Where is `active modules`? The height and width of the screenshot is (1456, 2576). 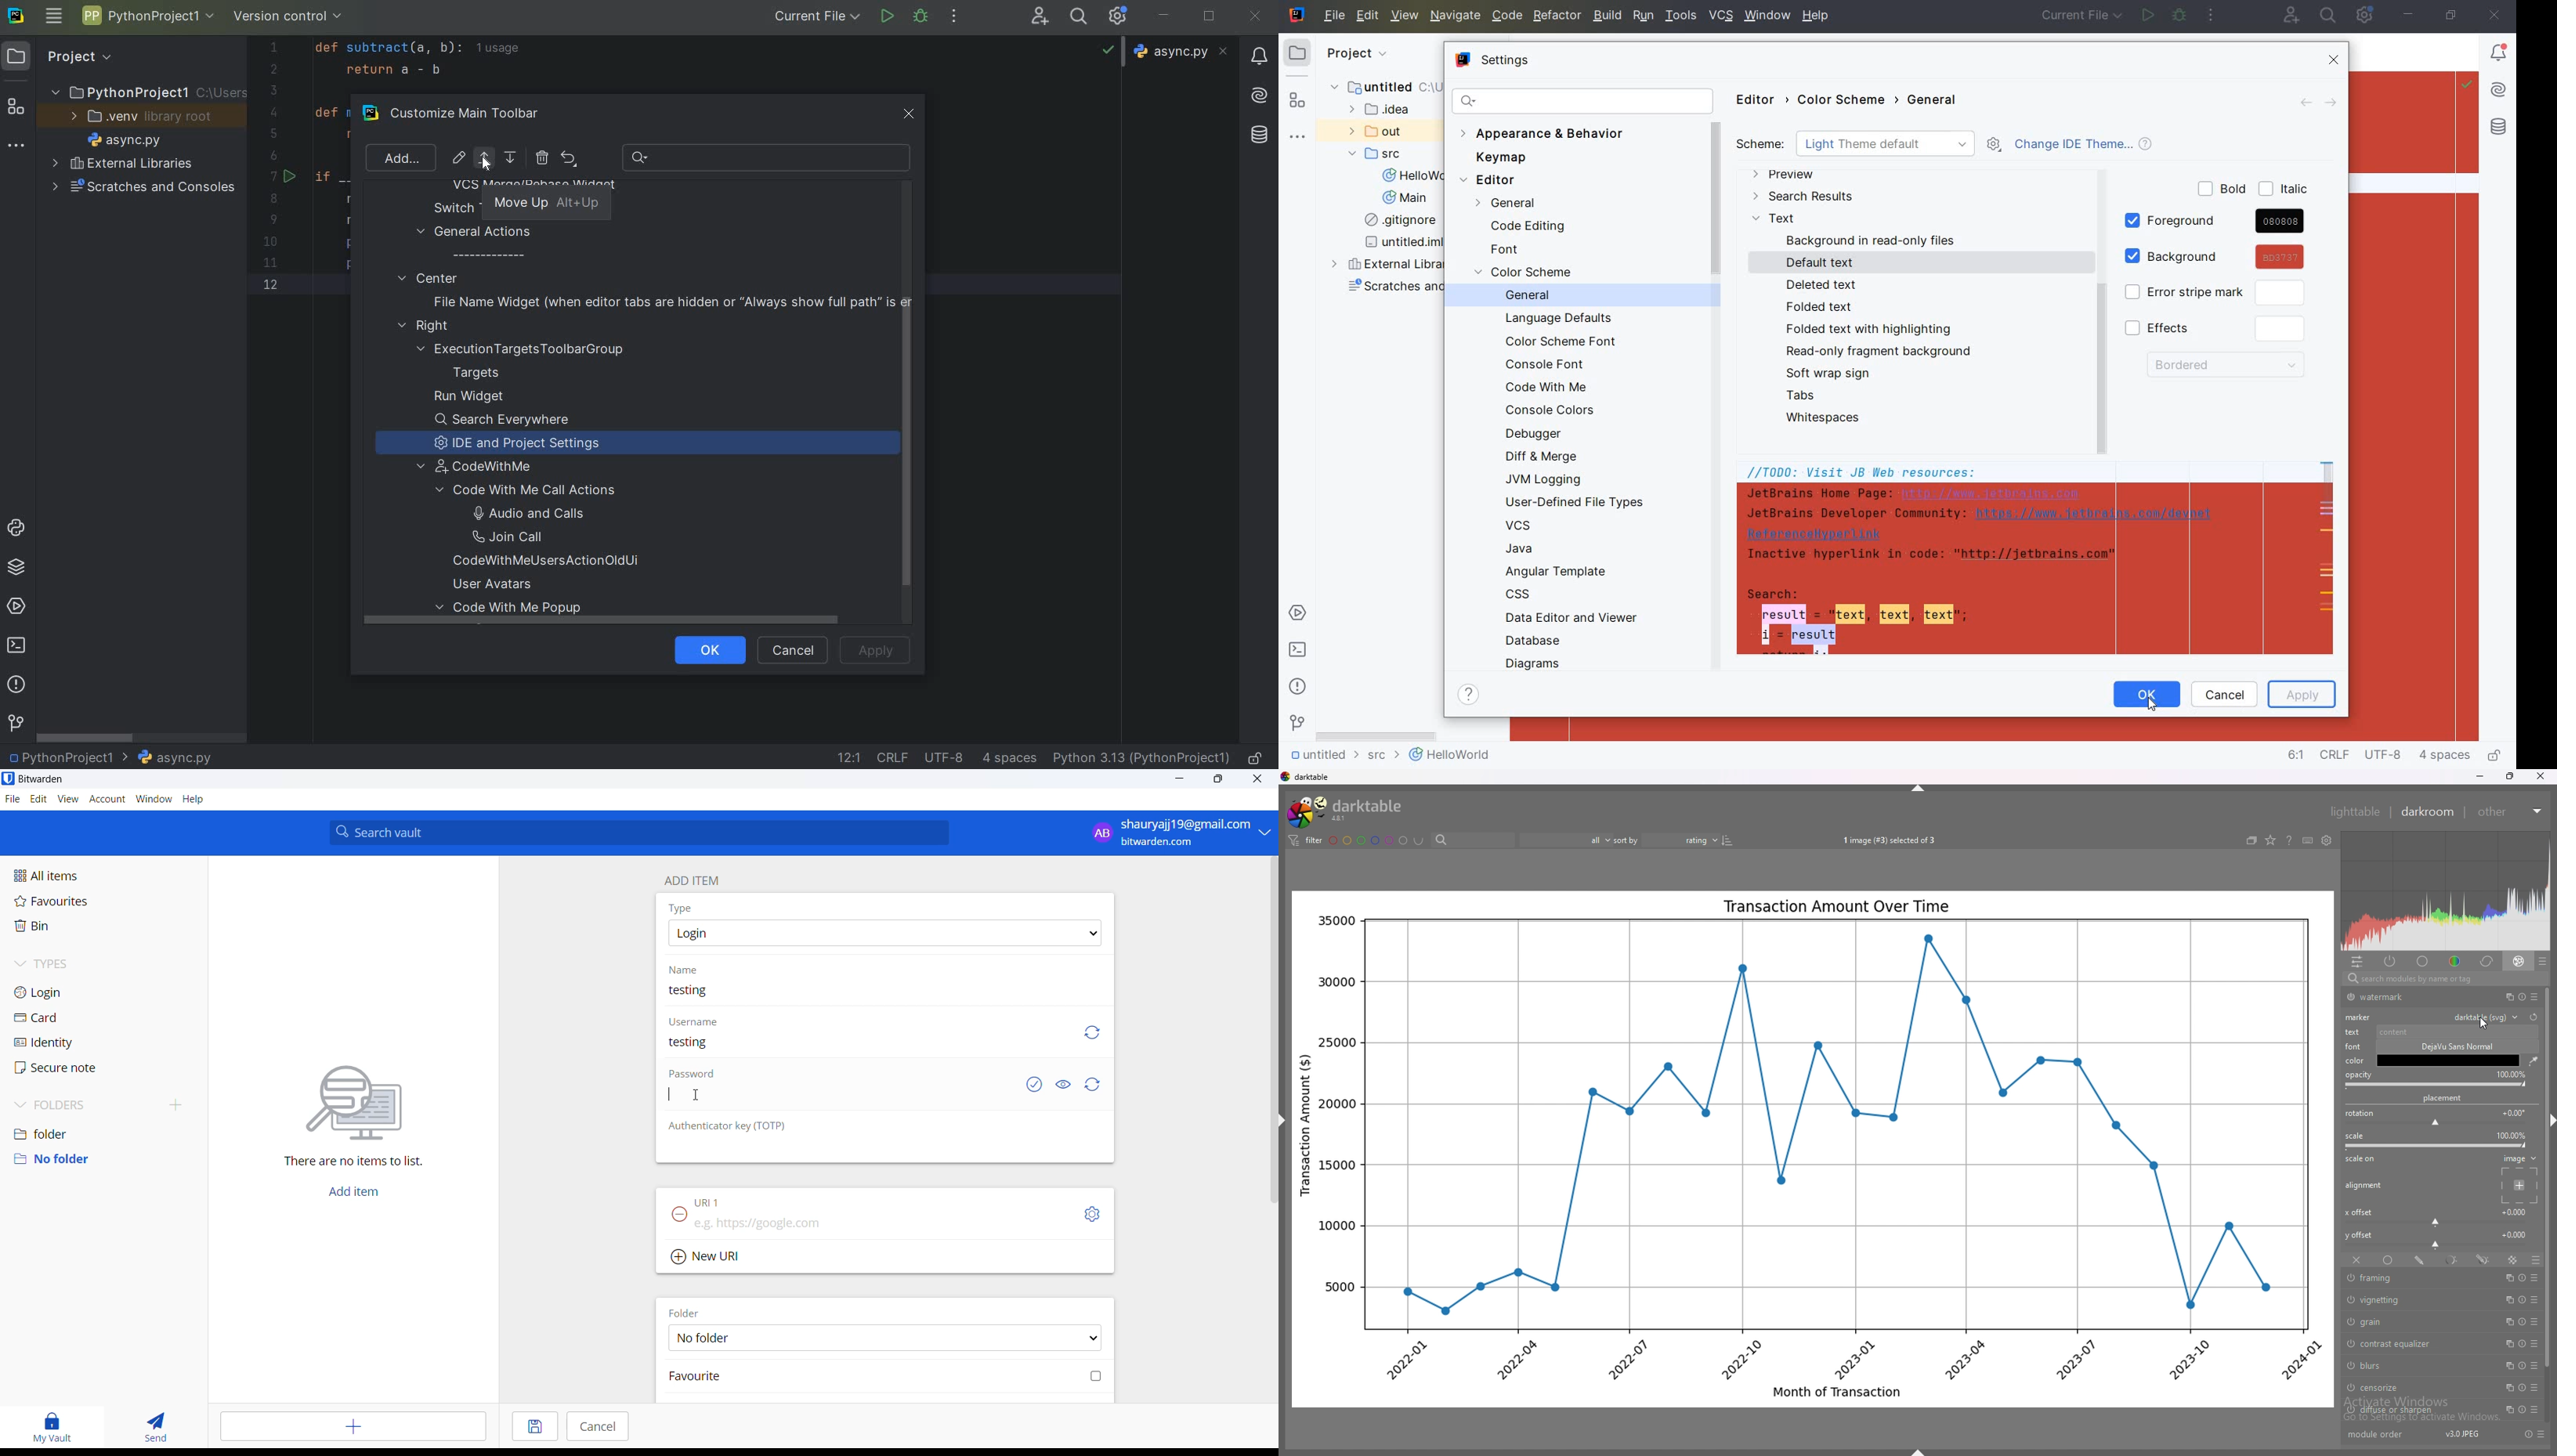 active modules is located at coordinates (2391, 962).